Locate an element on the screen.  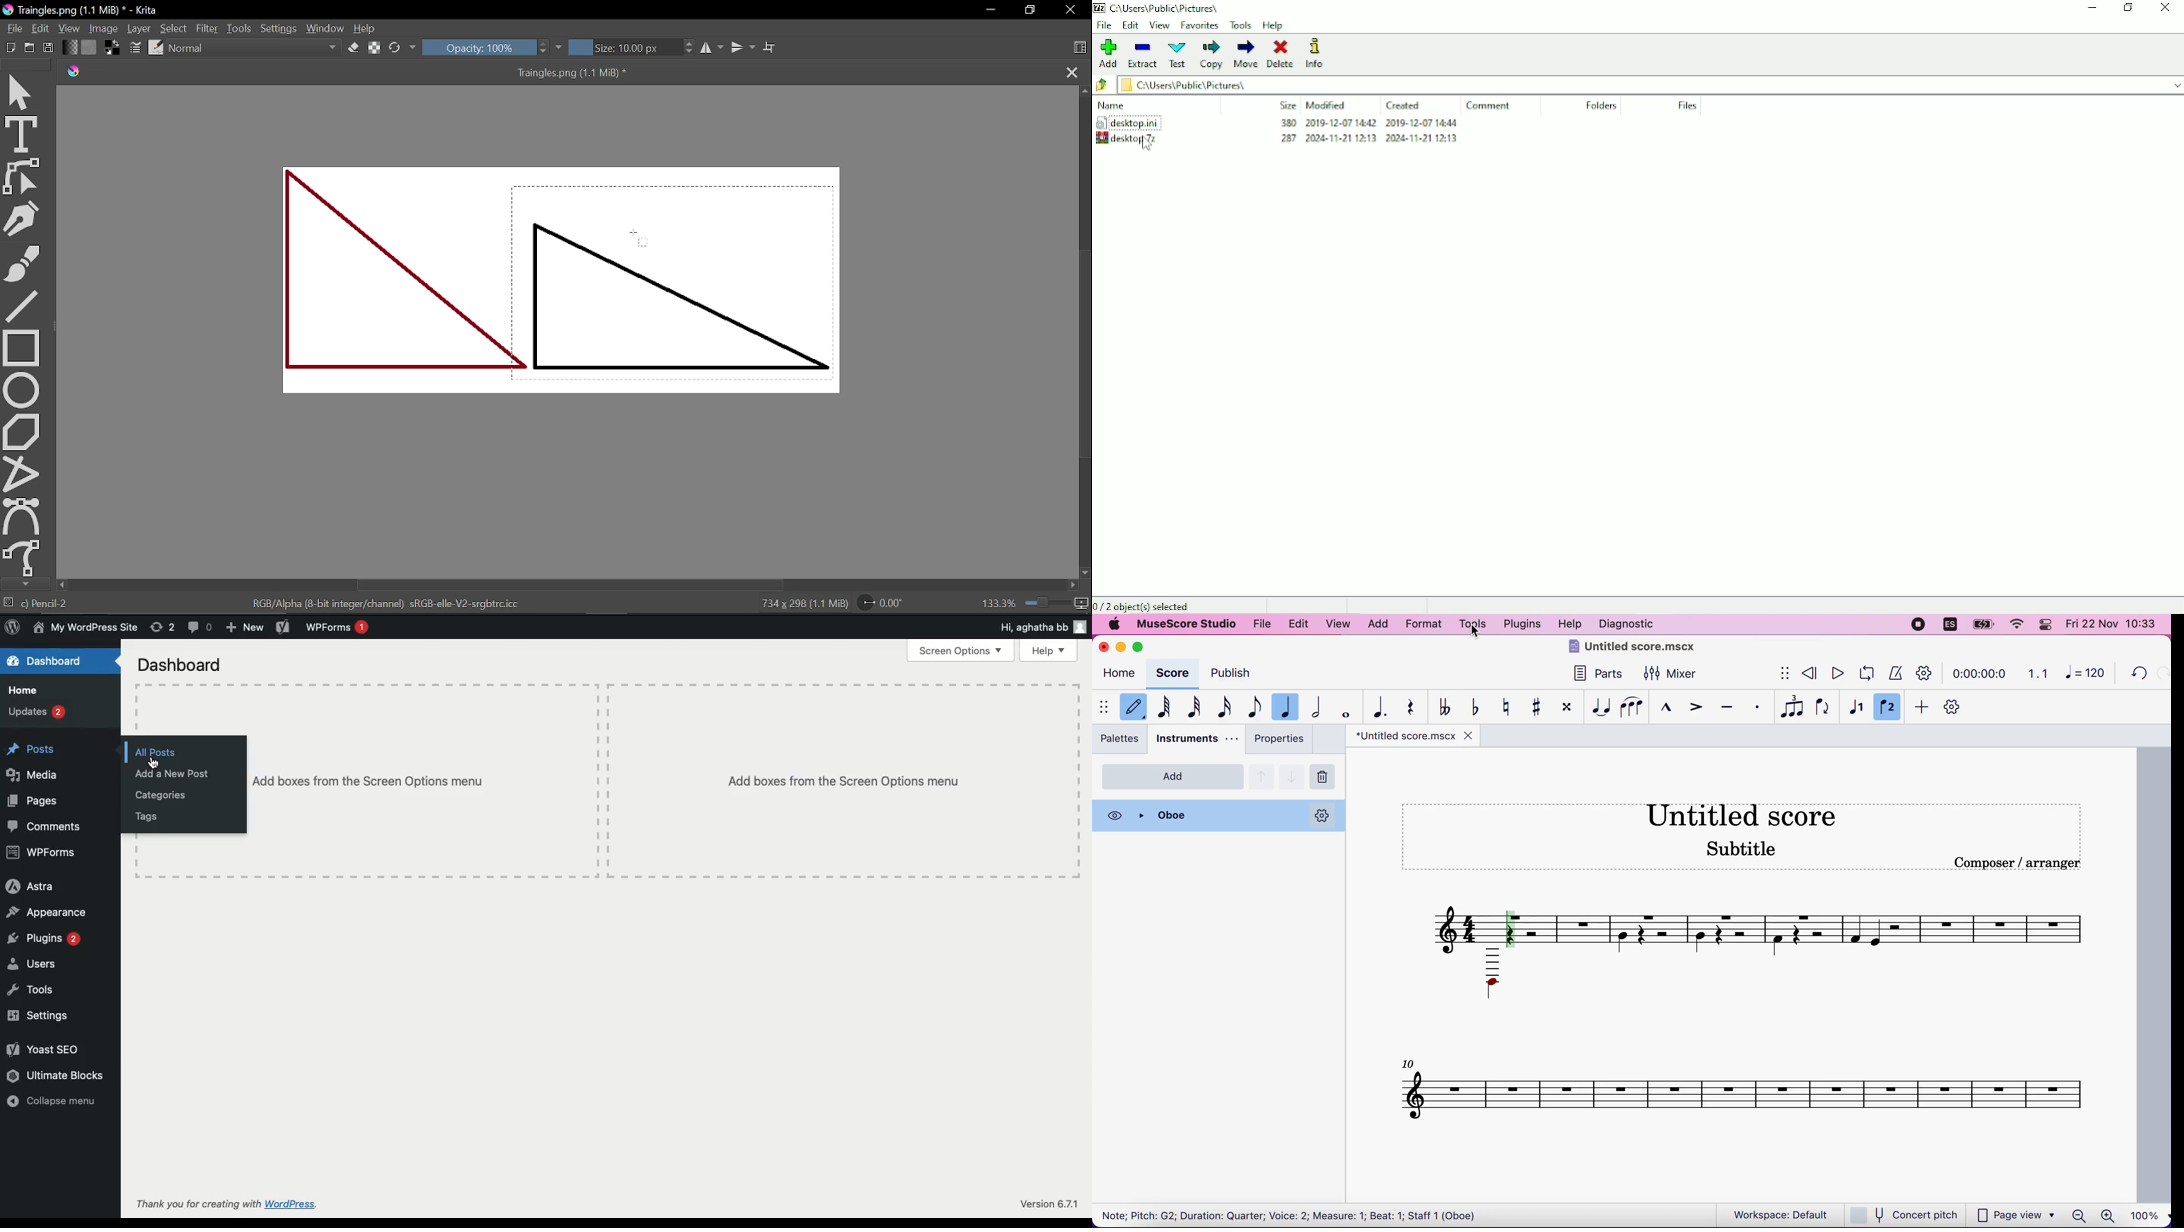
120 is located at coordinates (2086, 672).